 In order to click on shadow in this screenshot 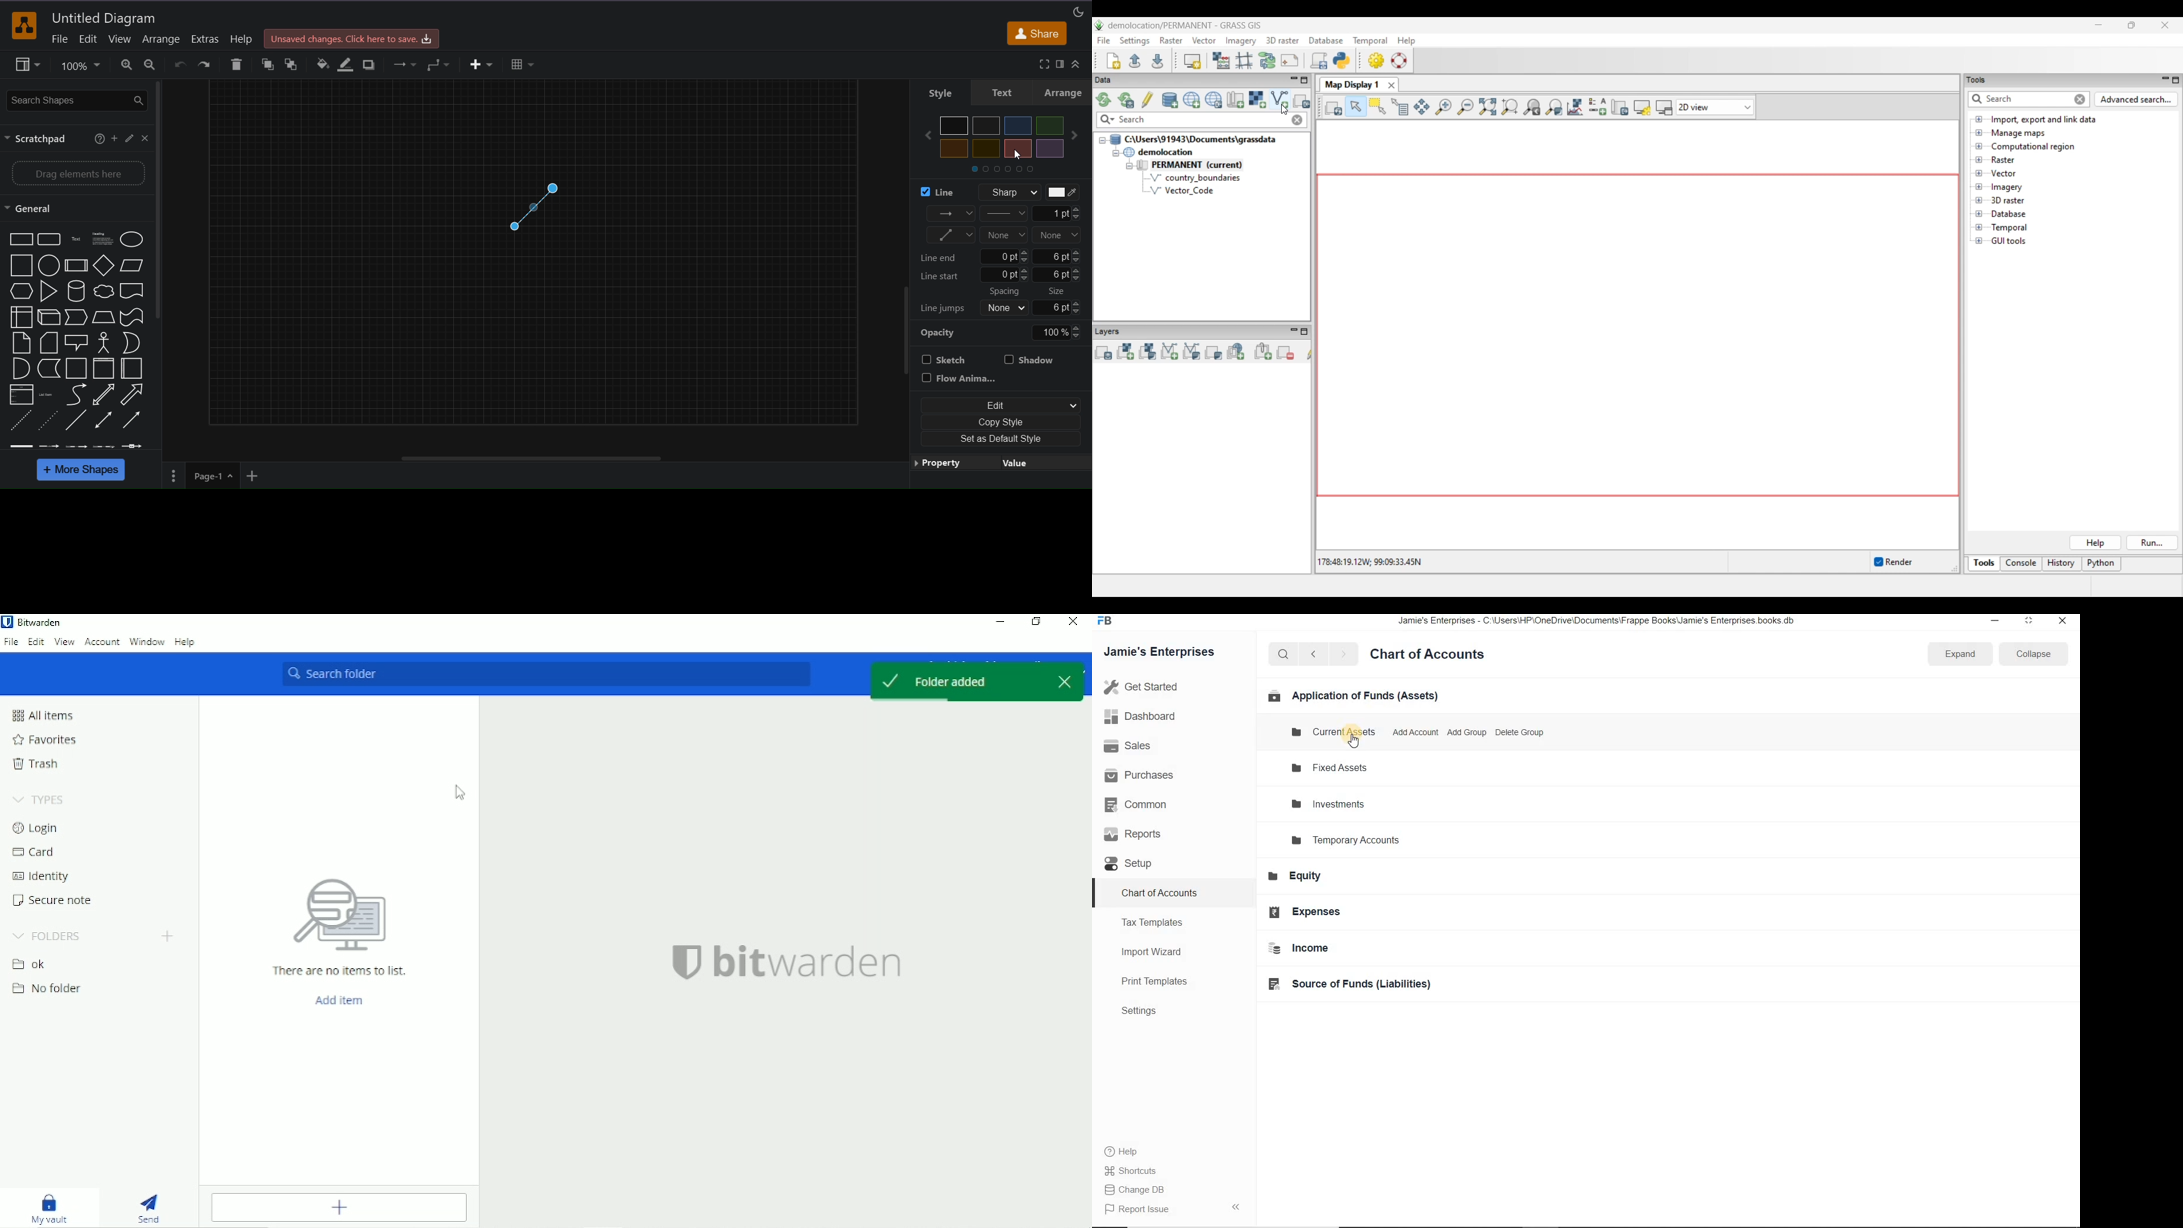, I will do `click(1032, 359)`.